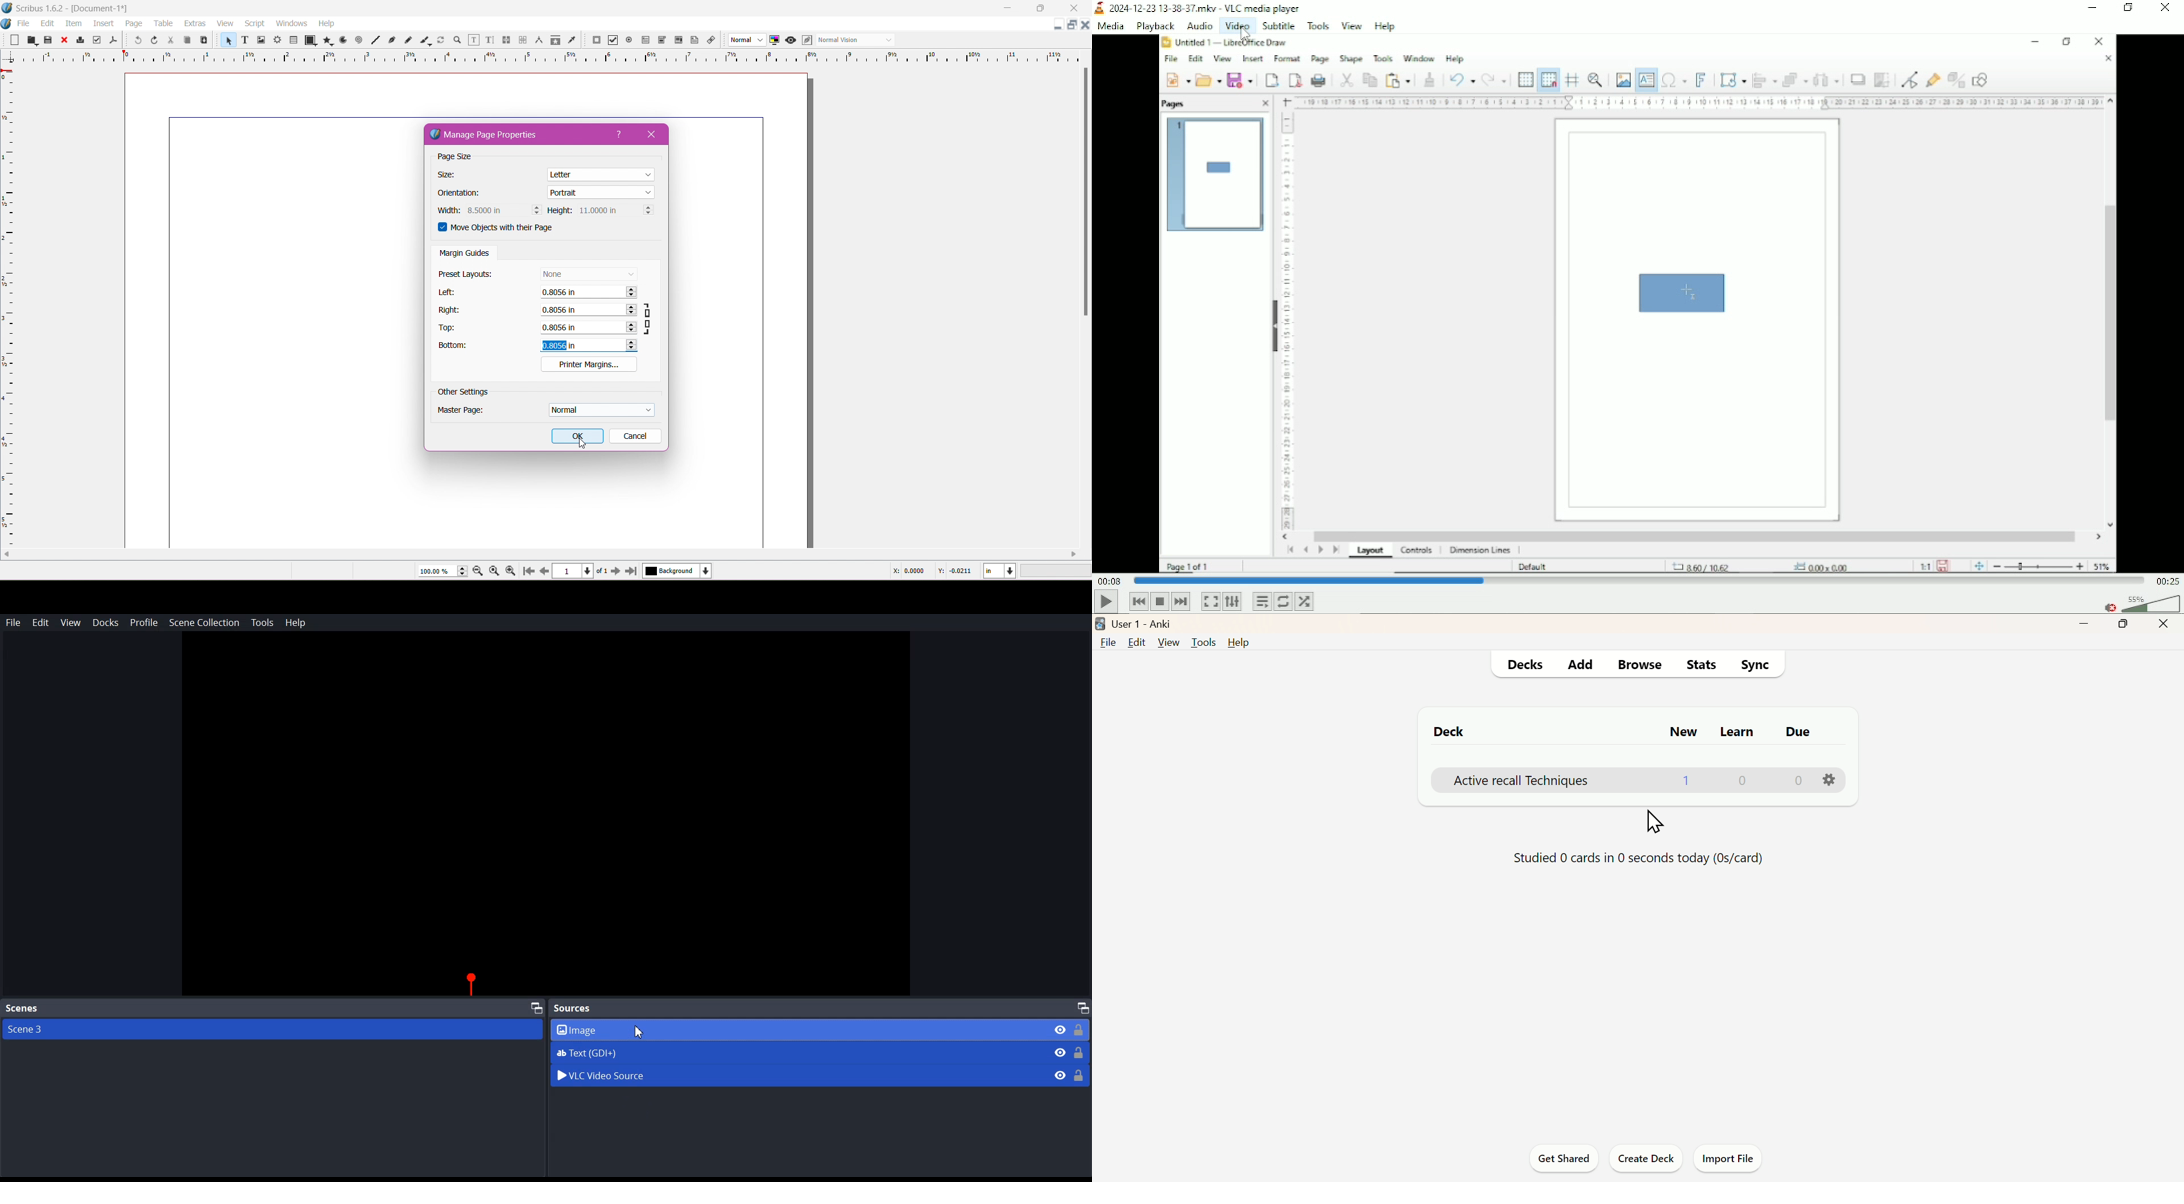 The width and height of the screenshot is (2184, 1204). Describe the element at coordinates (1154, 26) in the screenshot. I see `Playback` at that location.